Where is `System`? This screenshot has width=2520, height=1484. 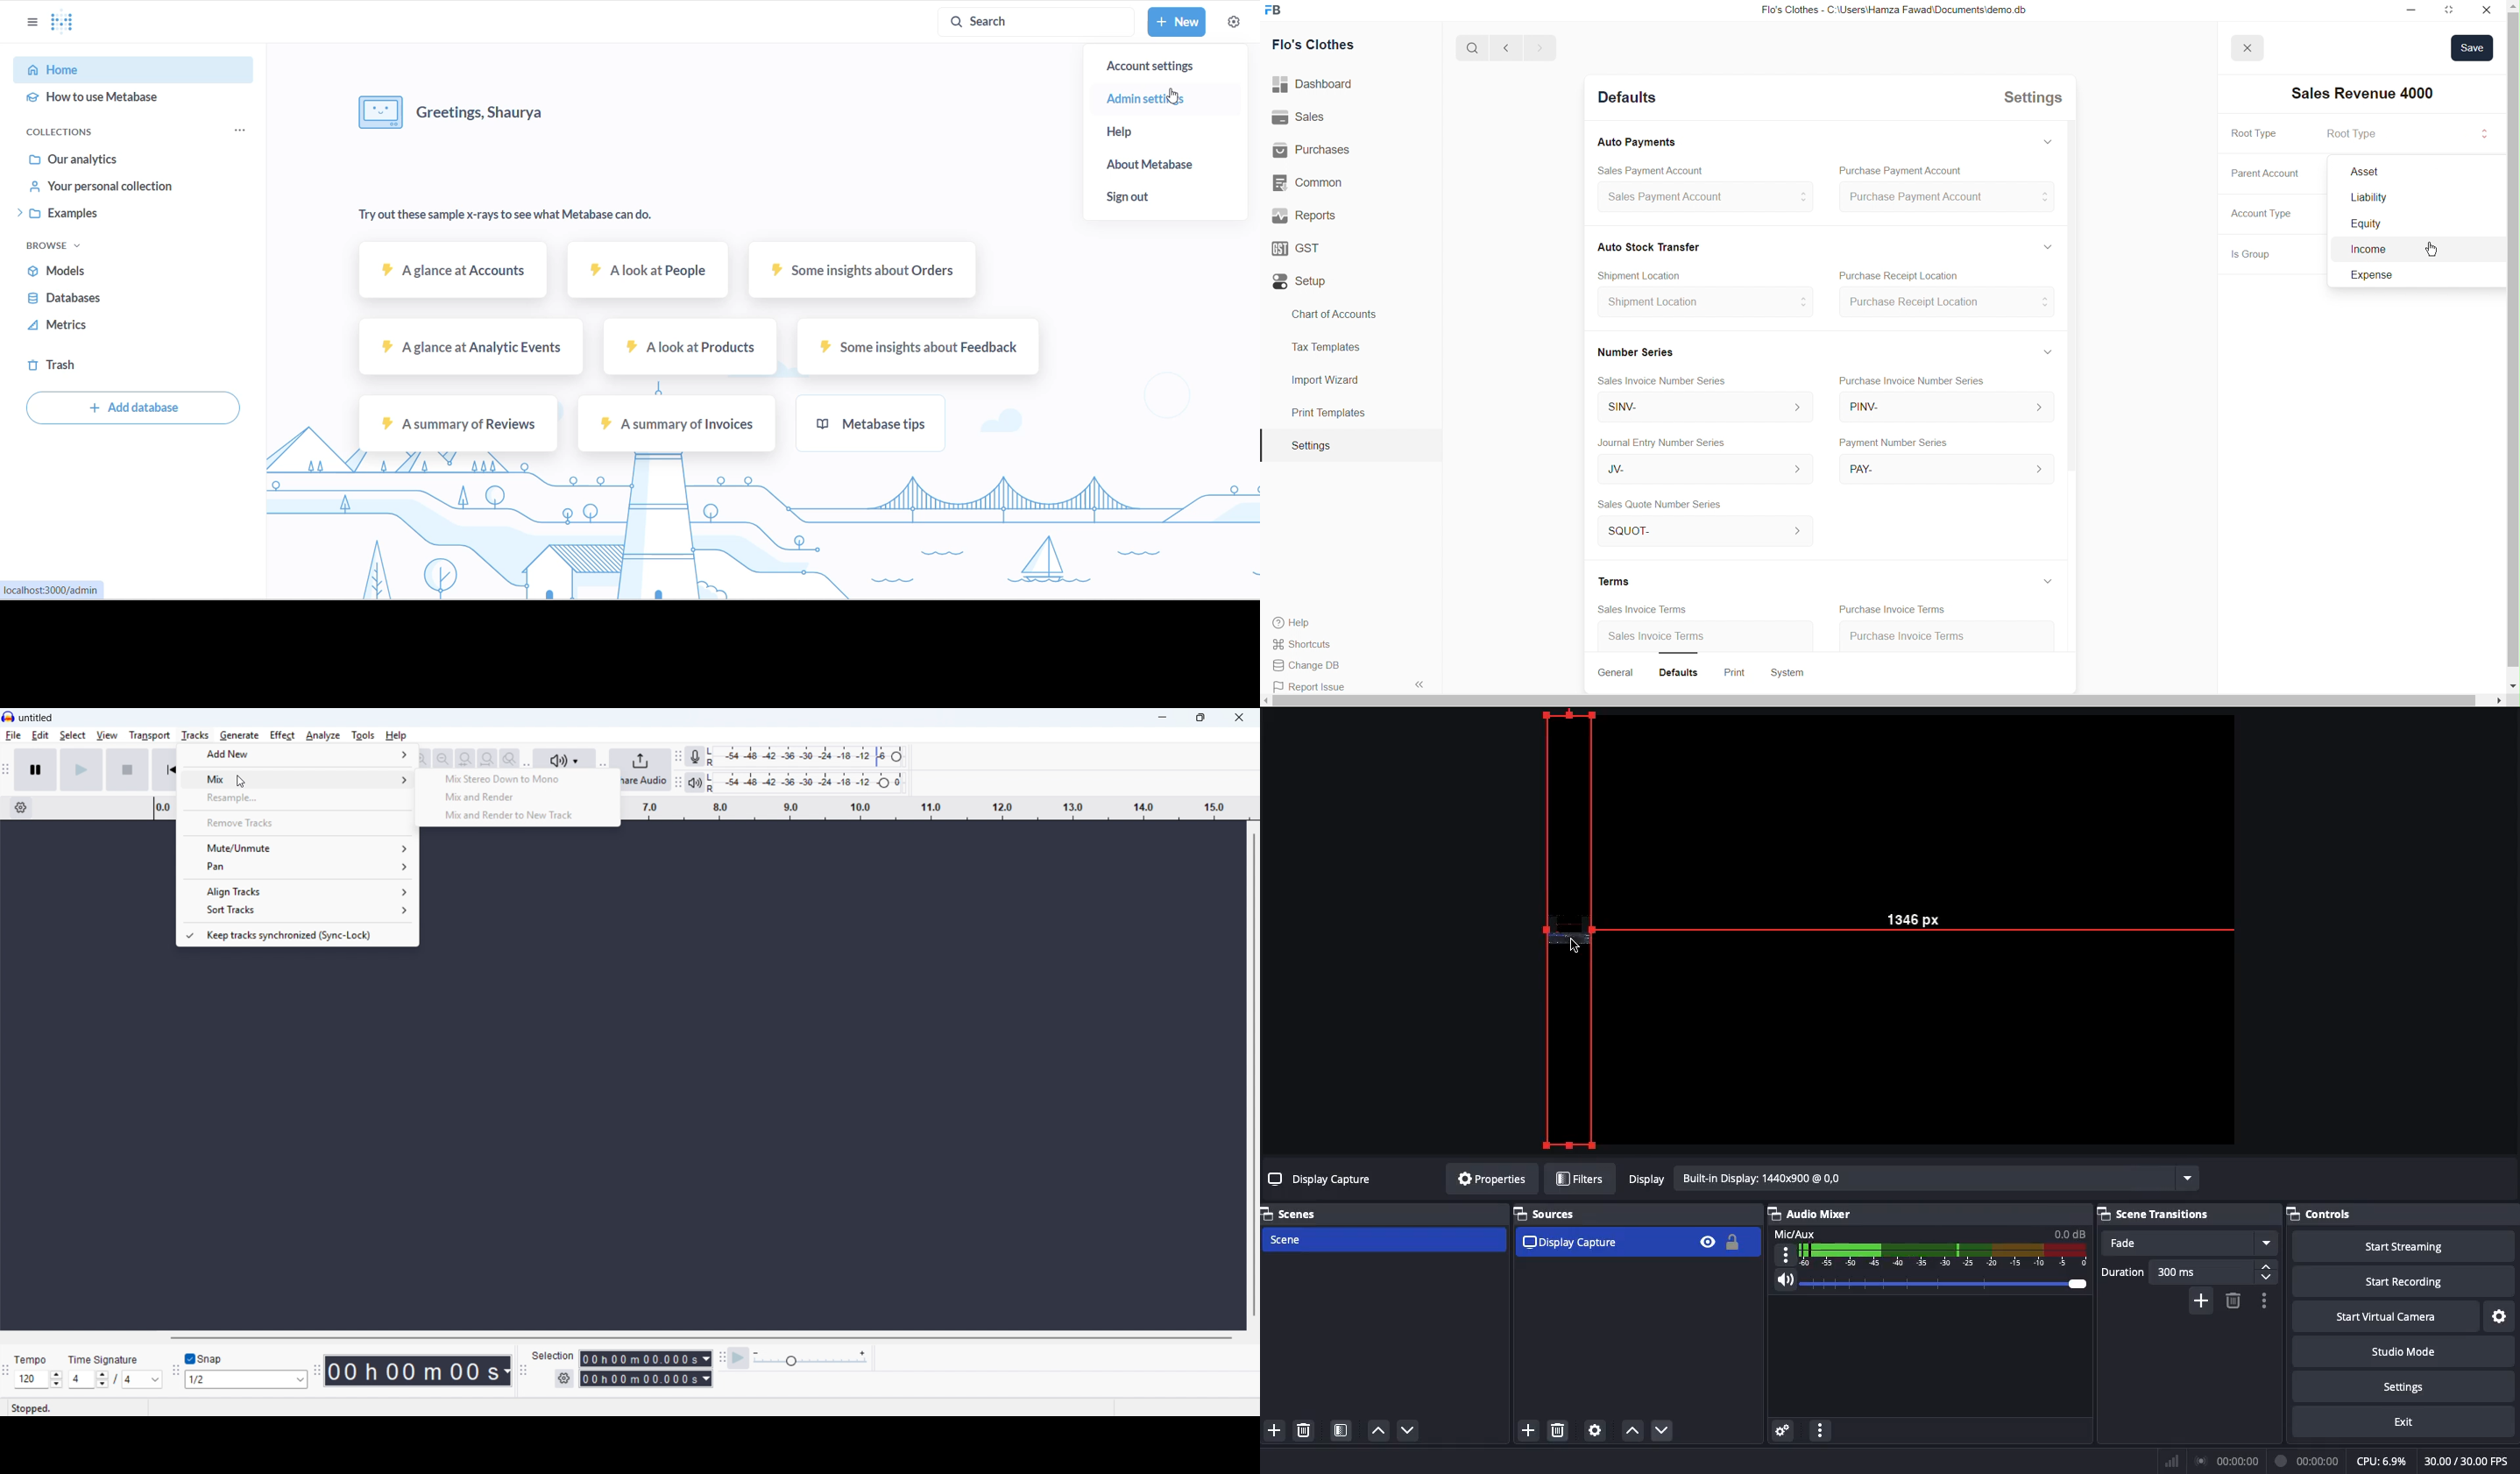 System is located at coordinates (1798, 671).